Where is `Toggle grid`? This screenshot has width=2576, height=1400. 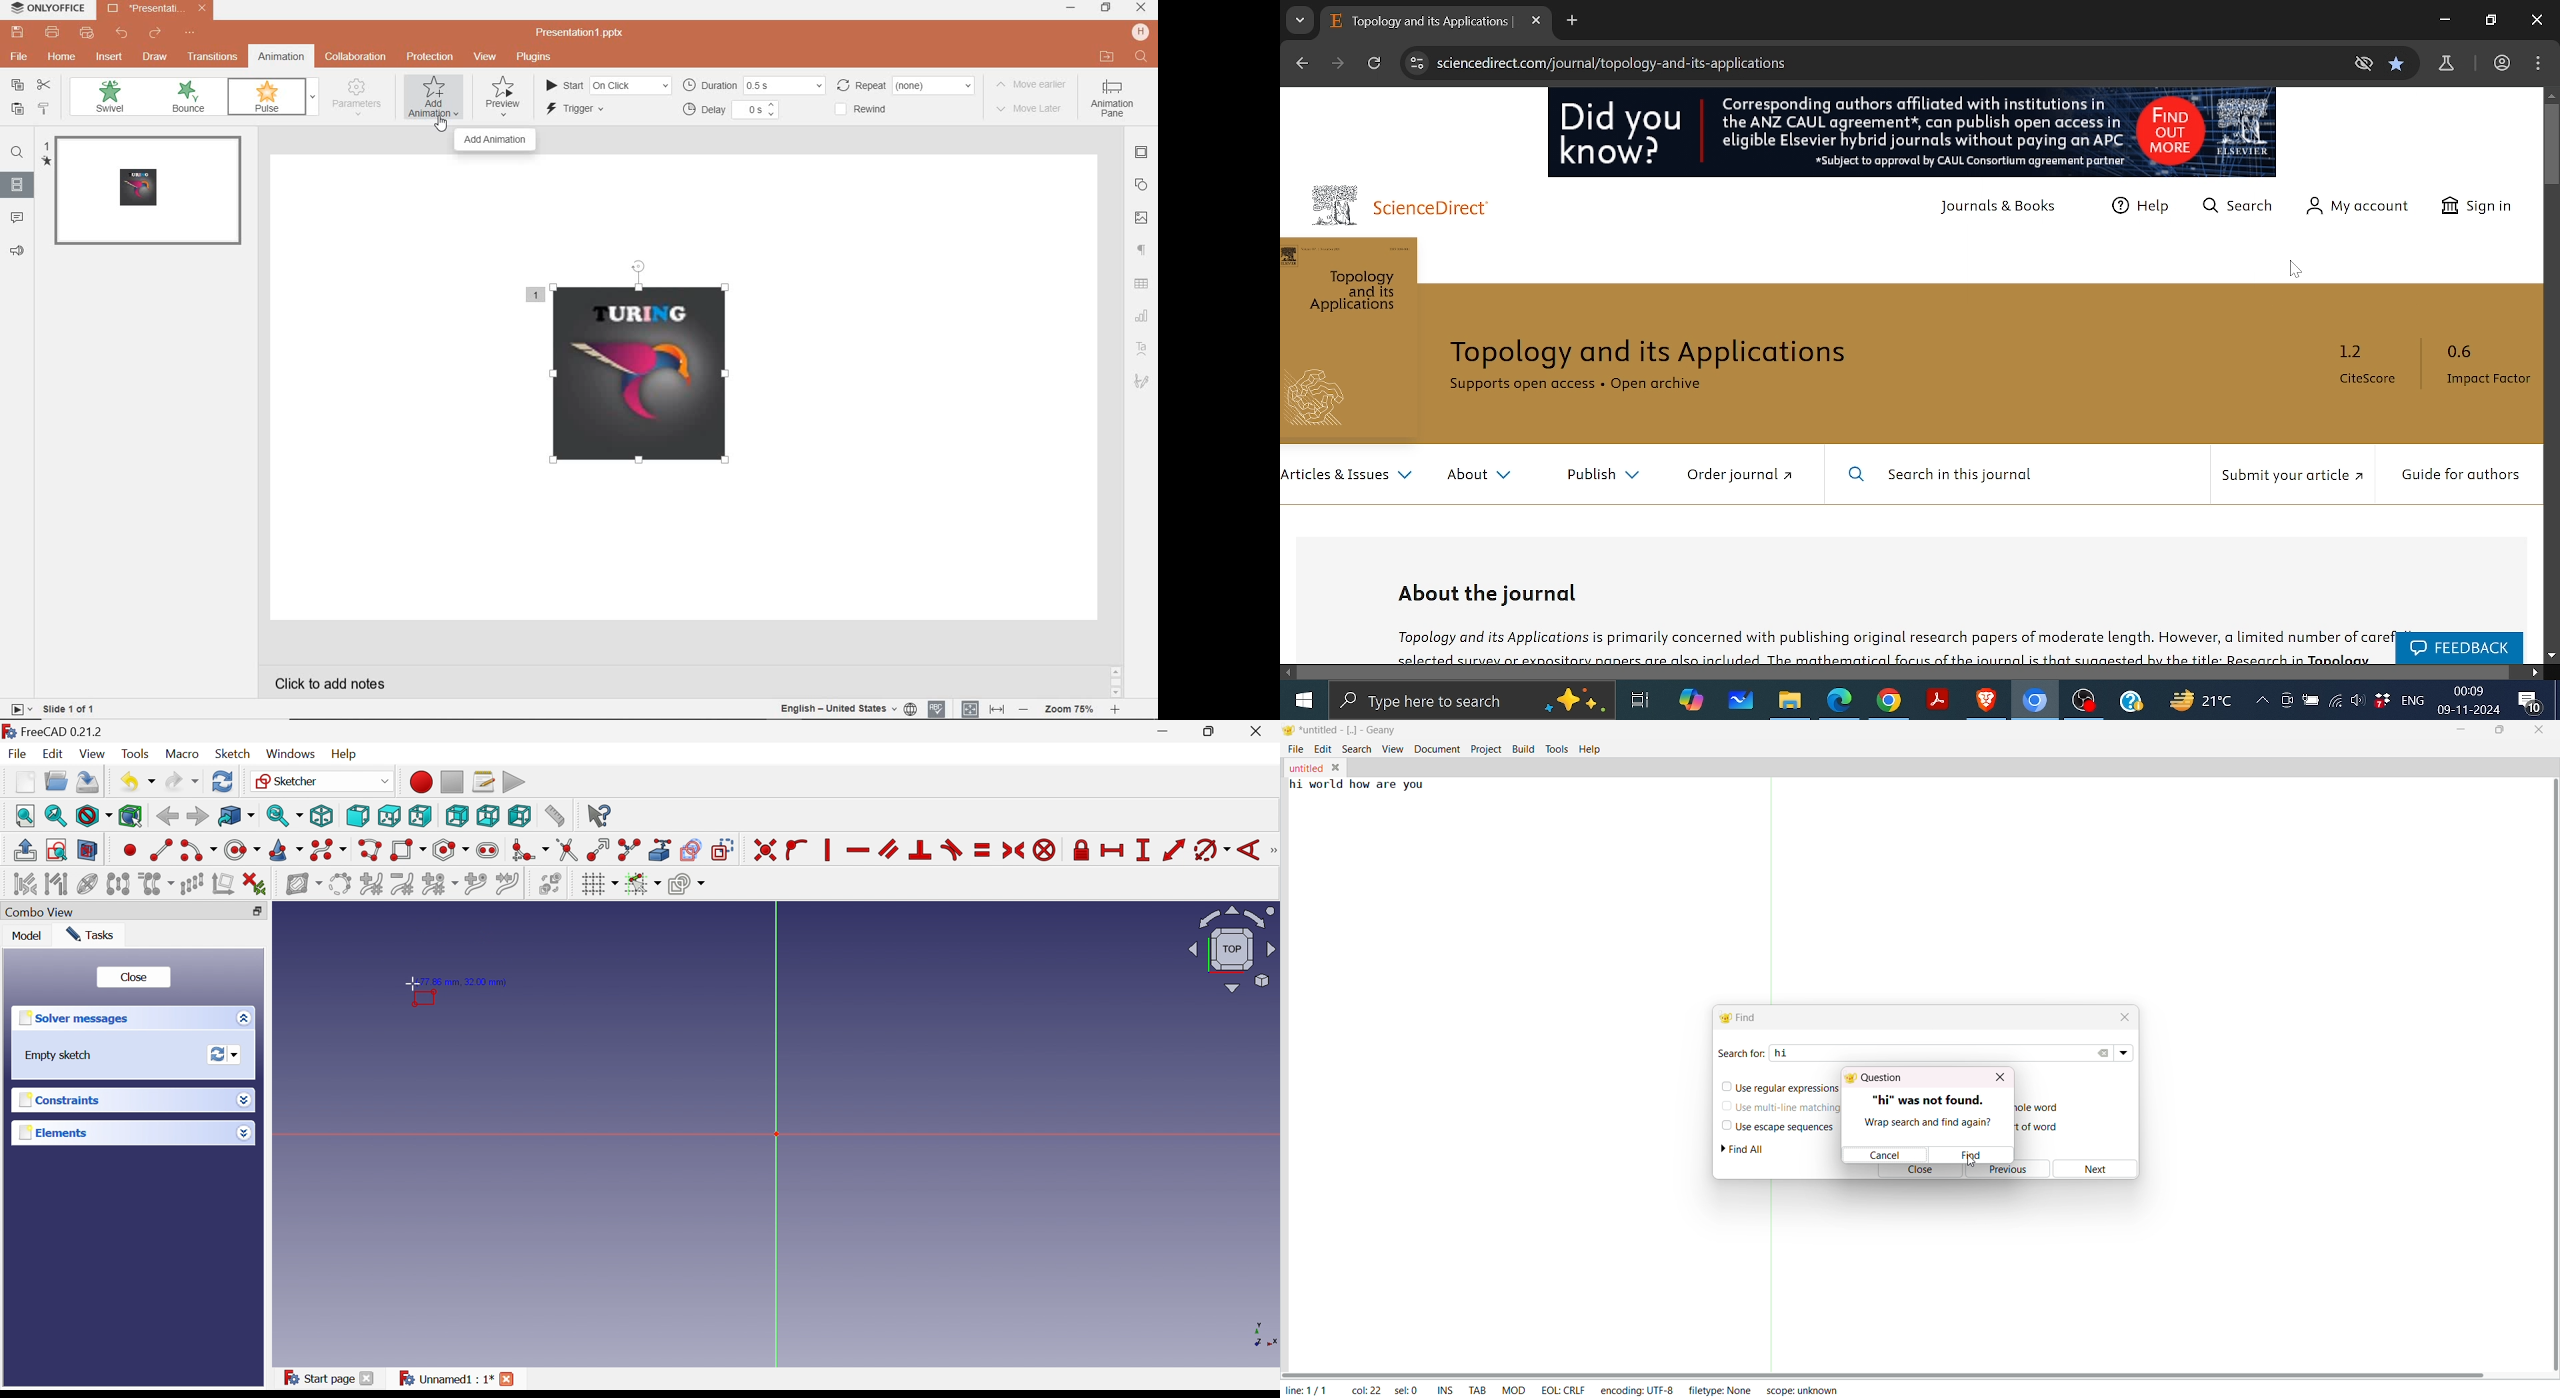 Toggle grid is located at coordinates (599, 885).